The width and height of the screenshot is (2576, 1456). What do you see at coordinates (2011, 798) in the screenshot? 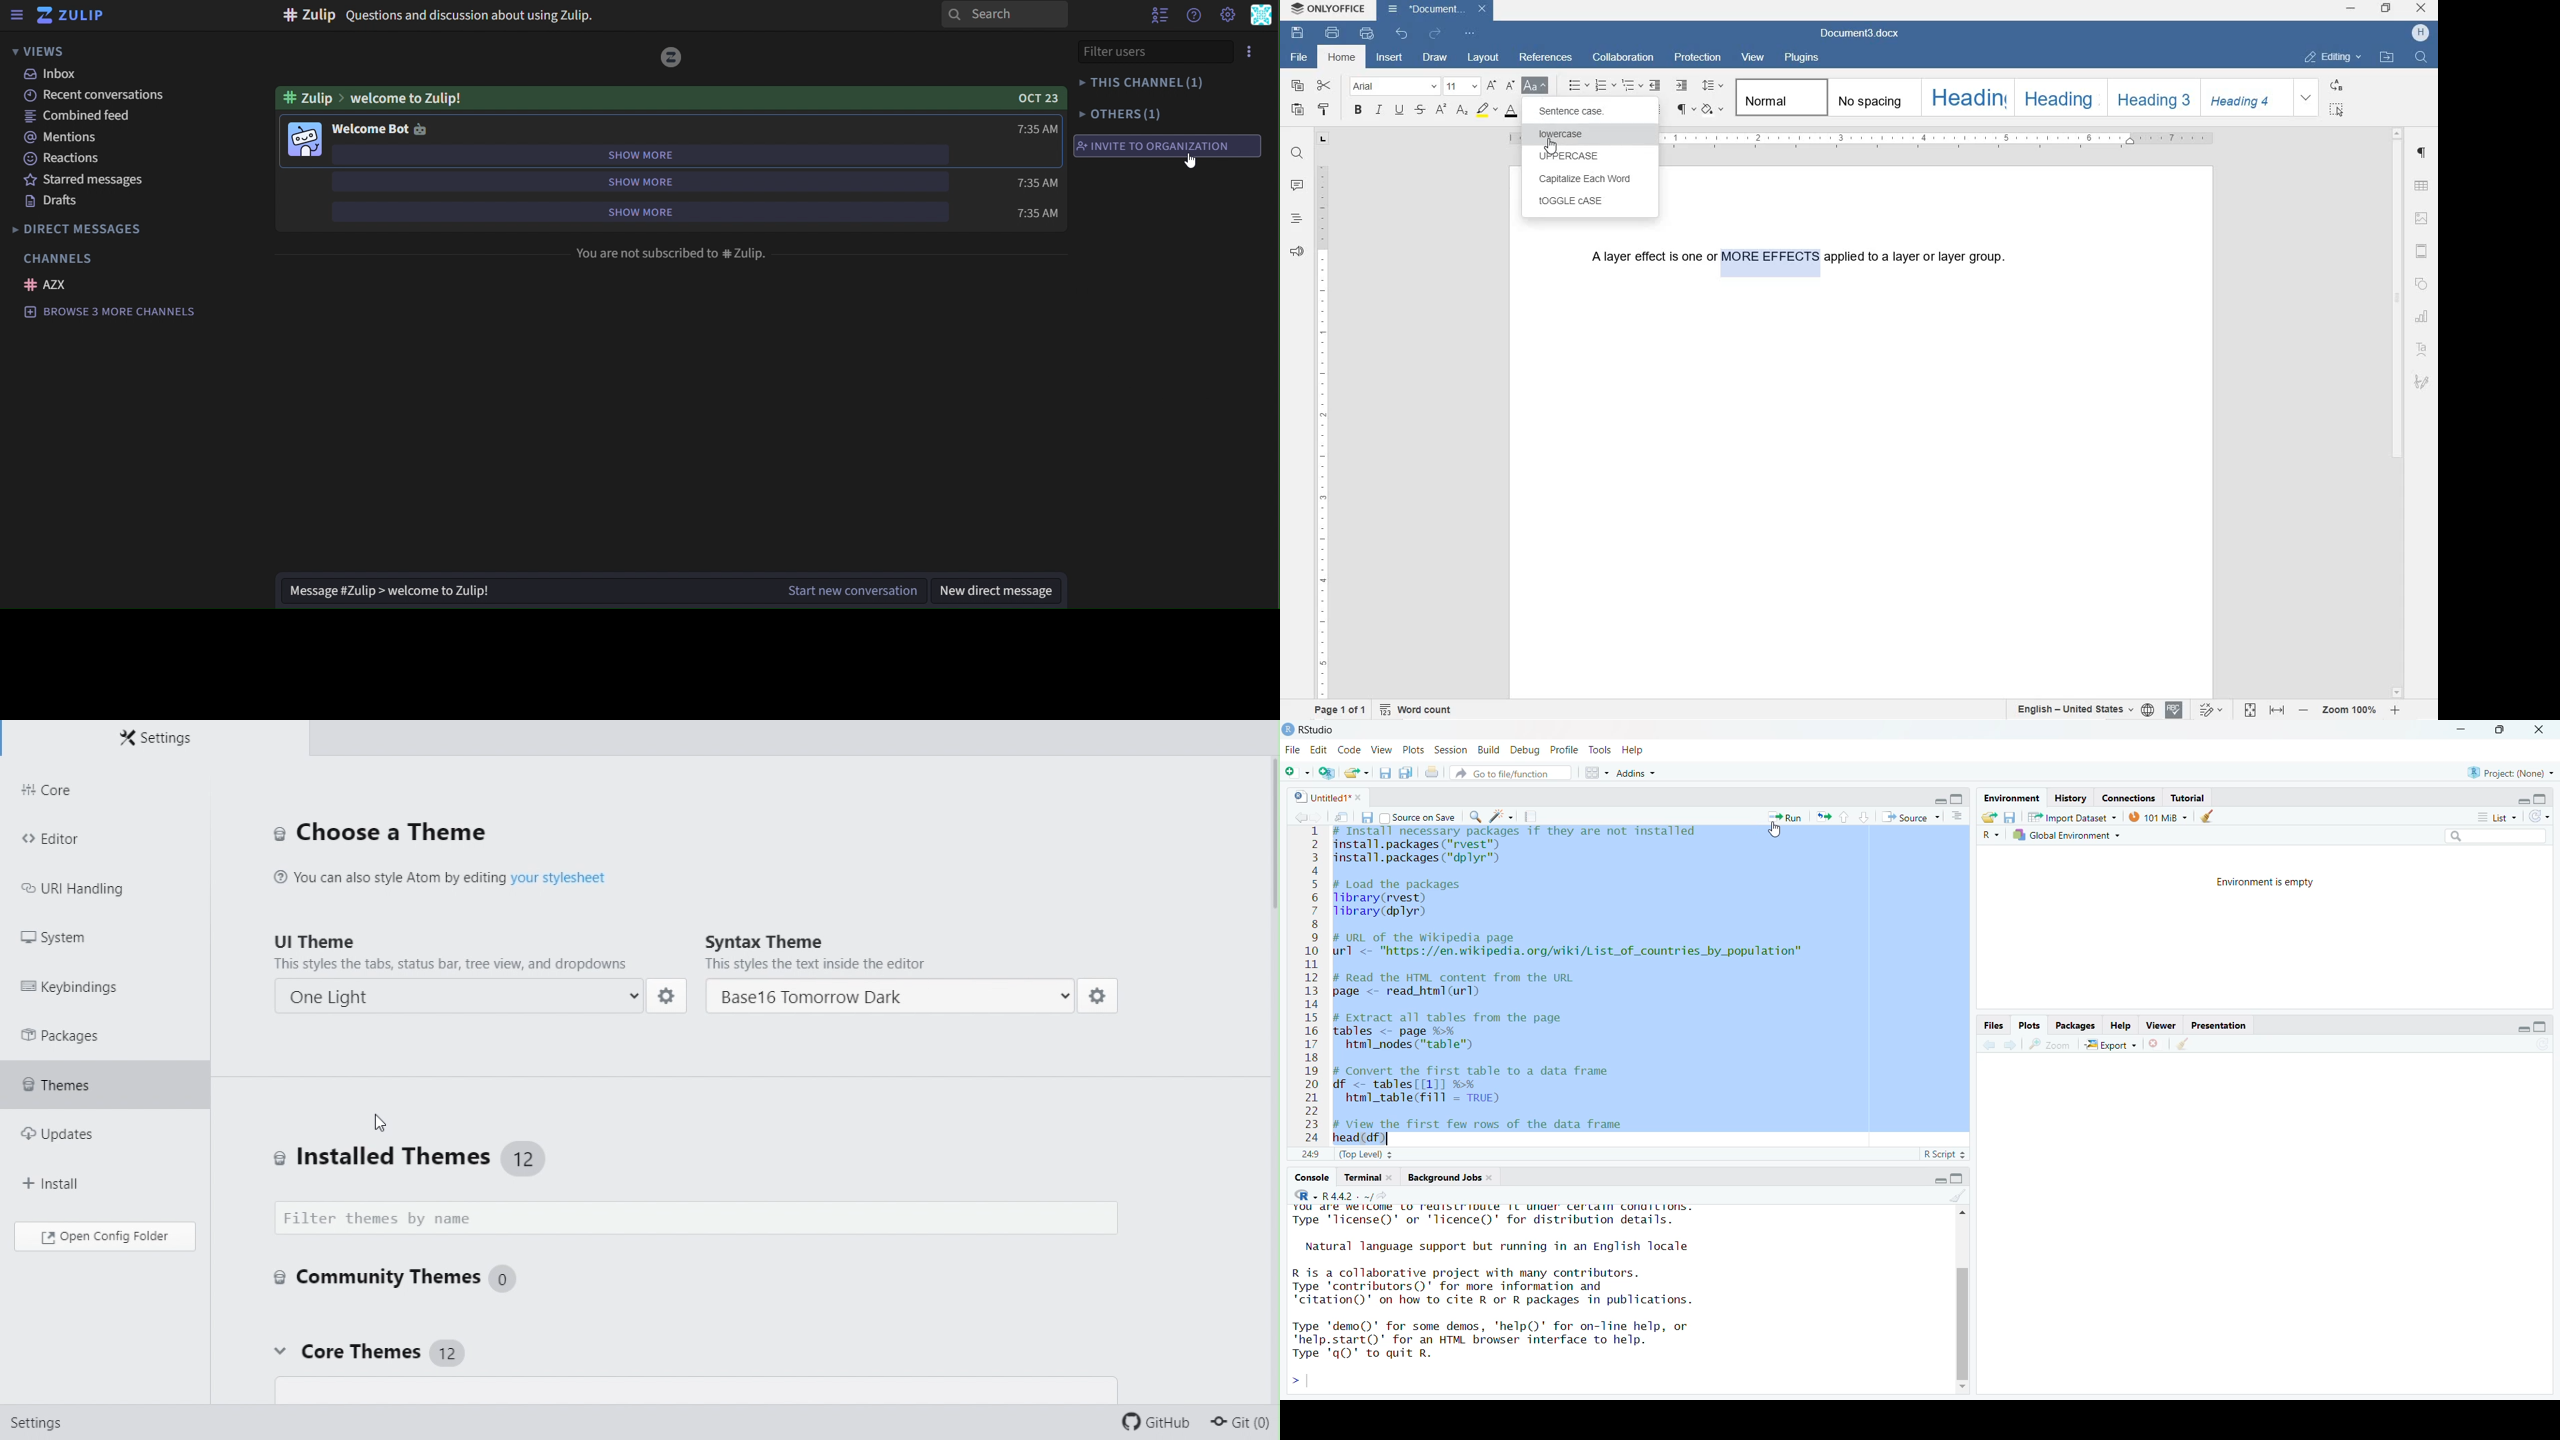
I see `Environment` at bounding box center [2011, 798].